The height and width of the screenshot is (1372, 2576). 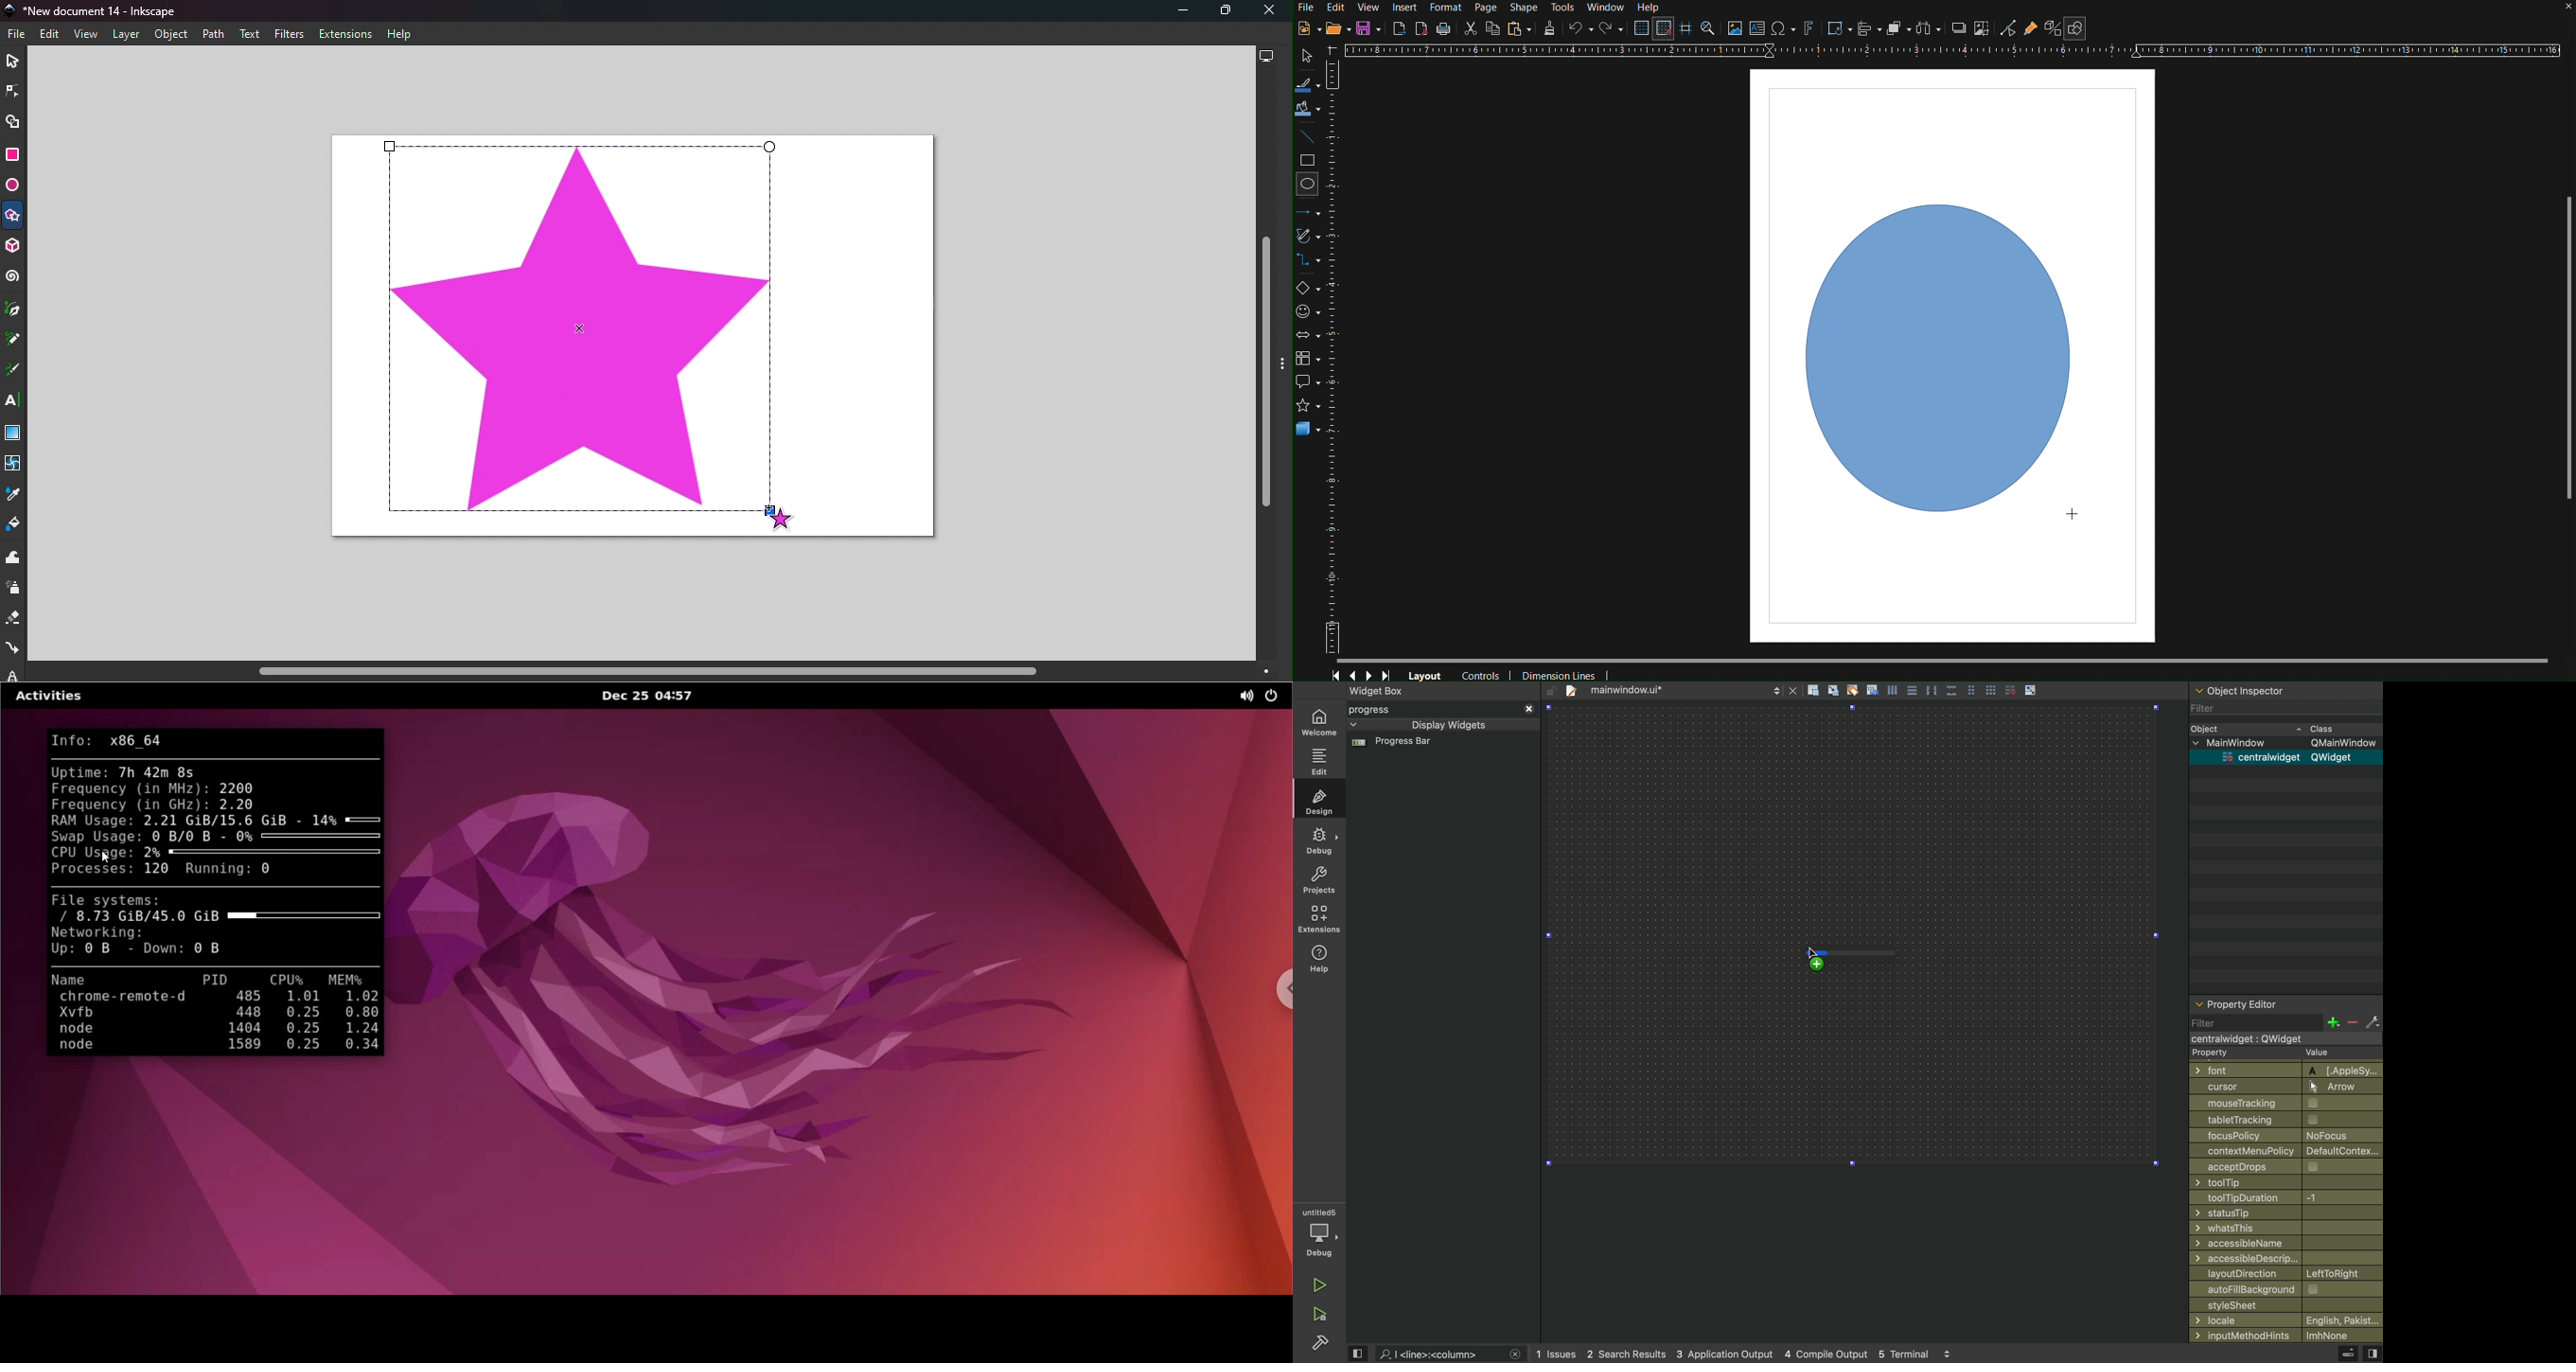 I want to click on Extensions, so click(x=349, y=34).